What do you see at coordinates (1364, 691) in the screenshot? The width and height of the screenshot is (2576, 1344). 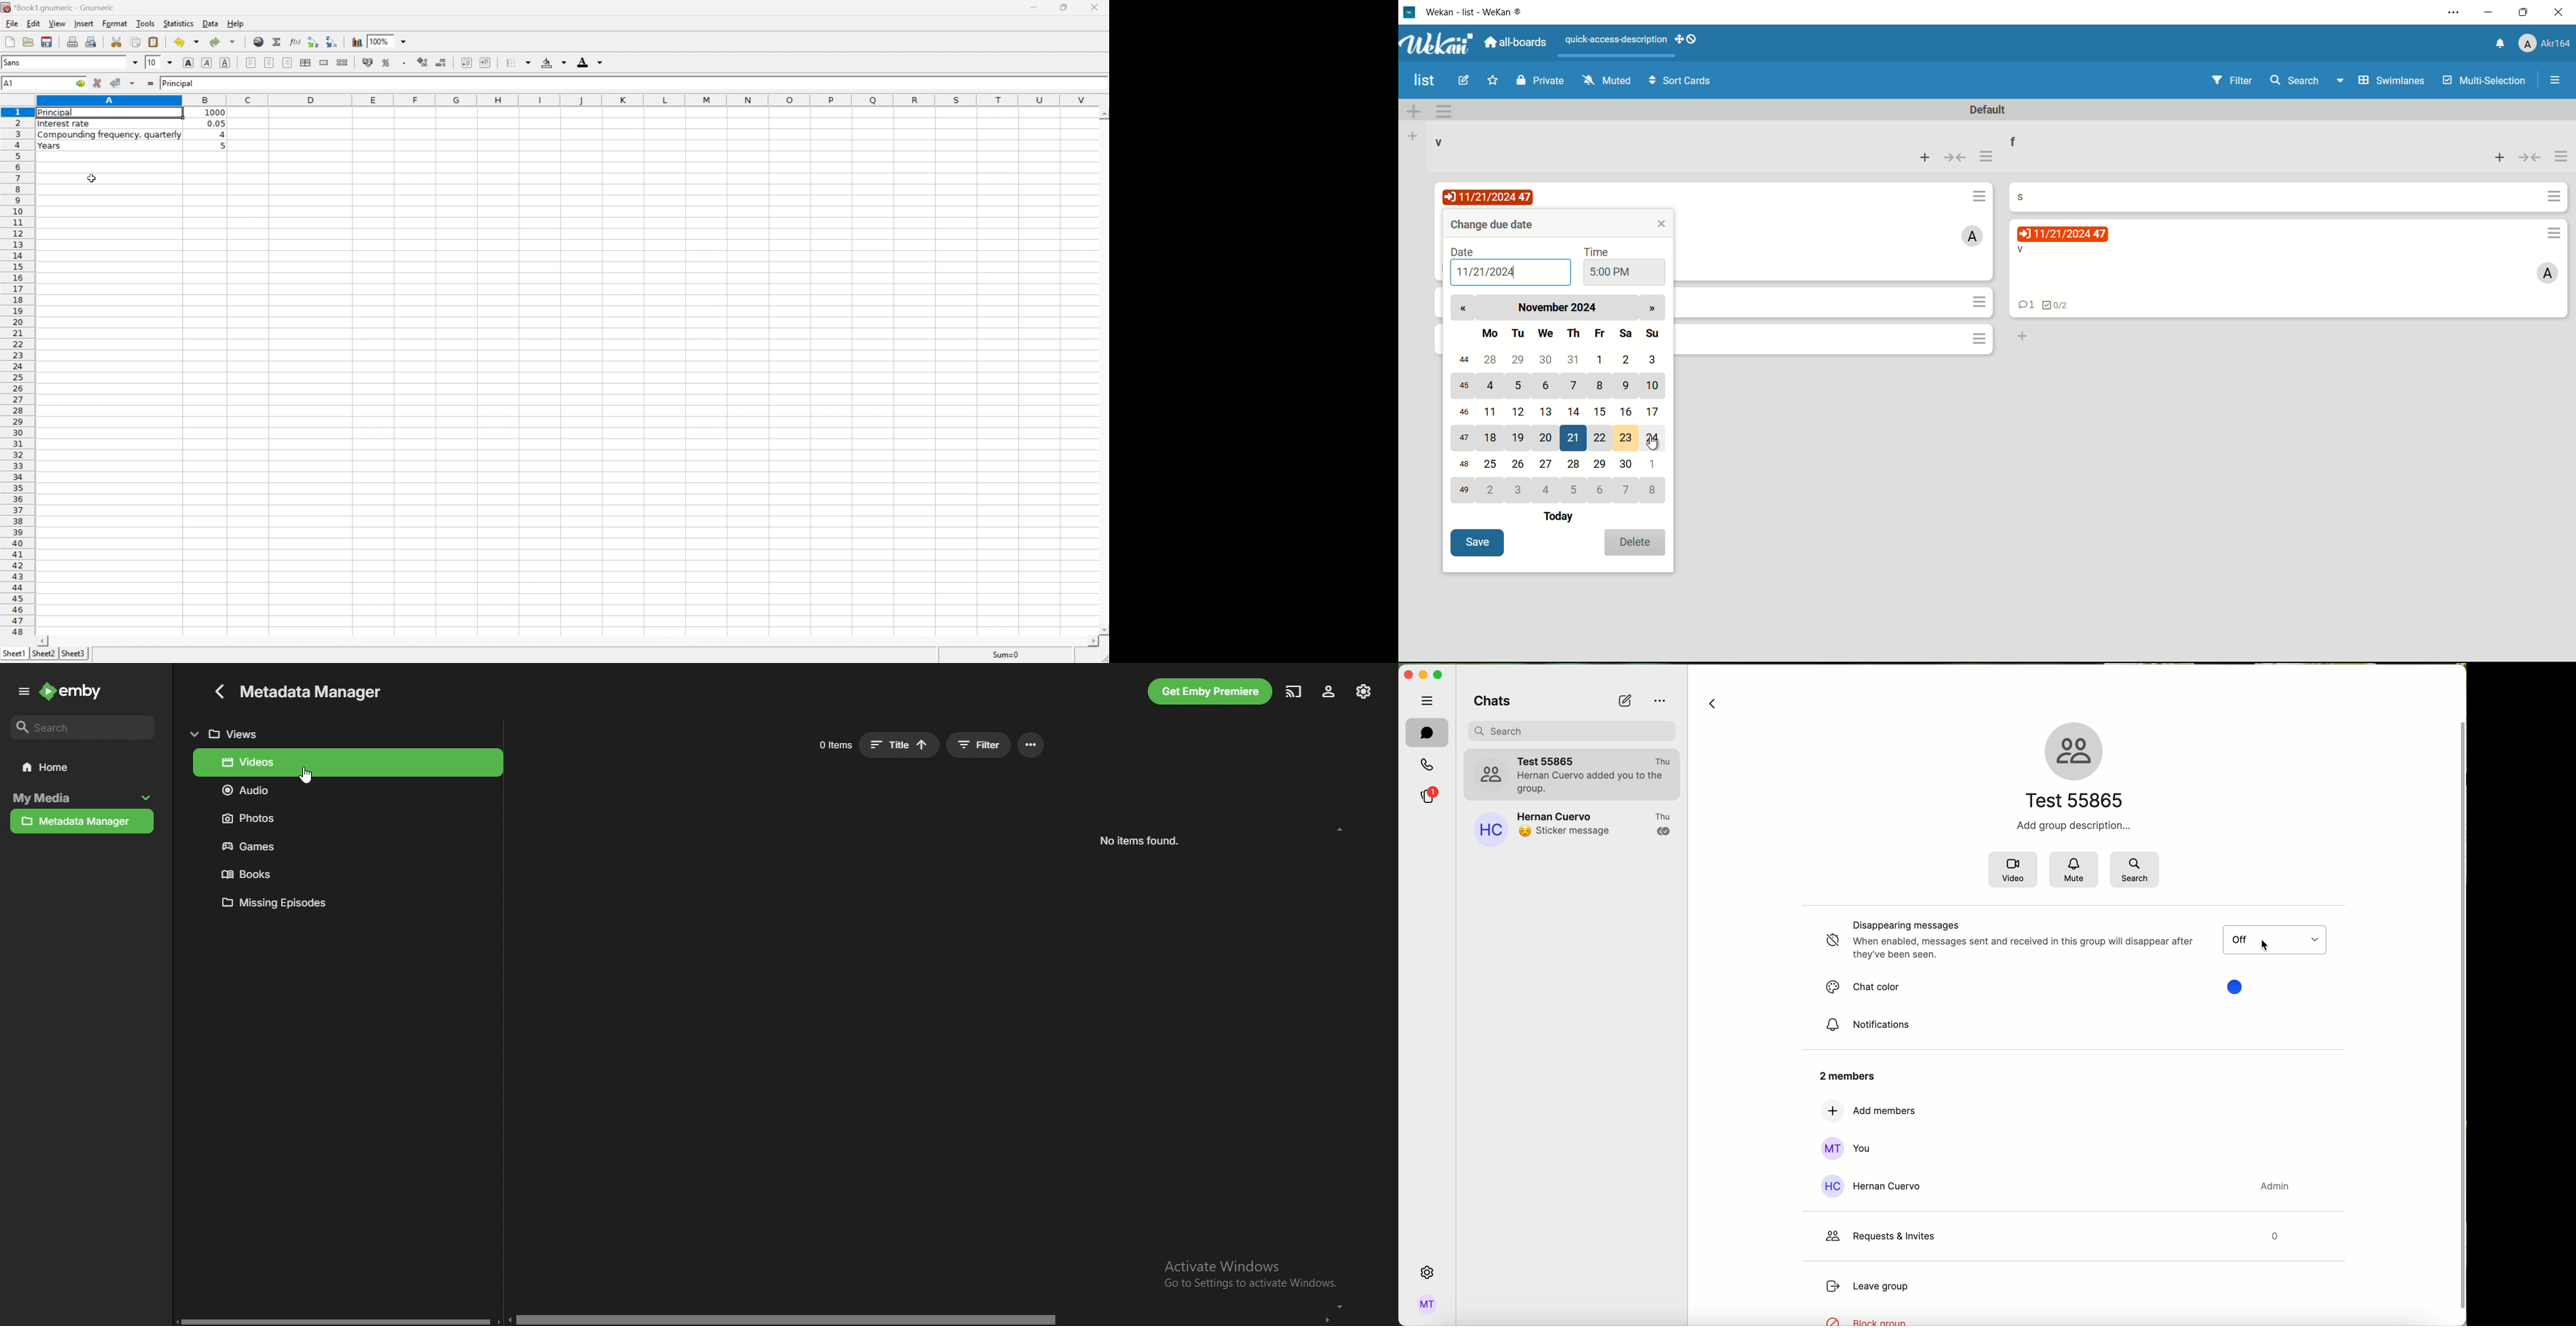 I see `settings` at bounding box center [1364, 691].